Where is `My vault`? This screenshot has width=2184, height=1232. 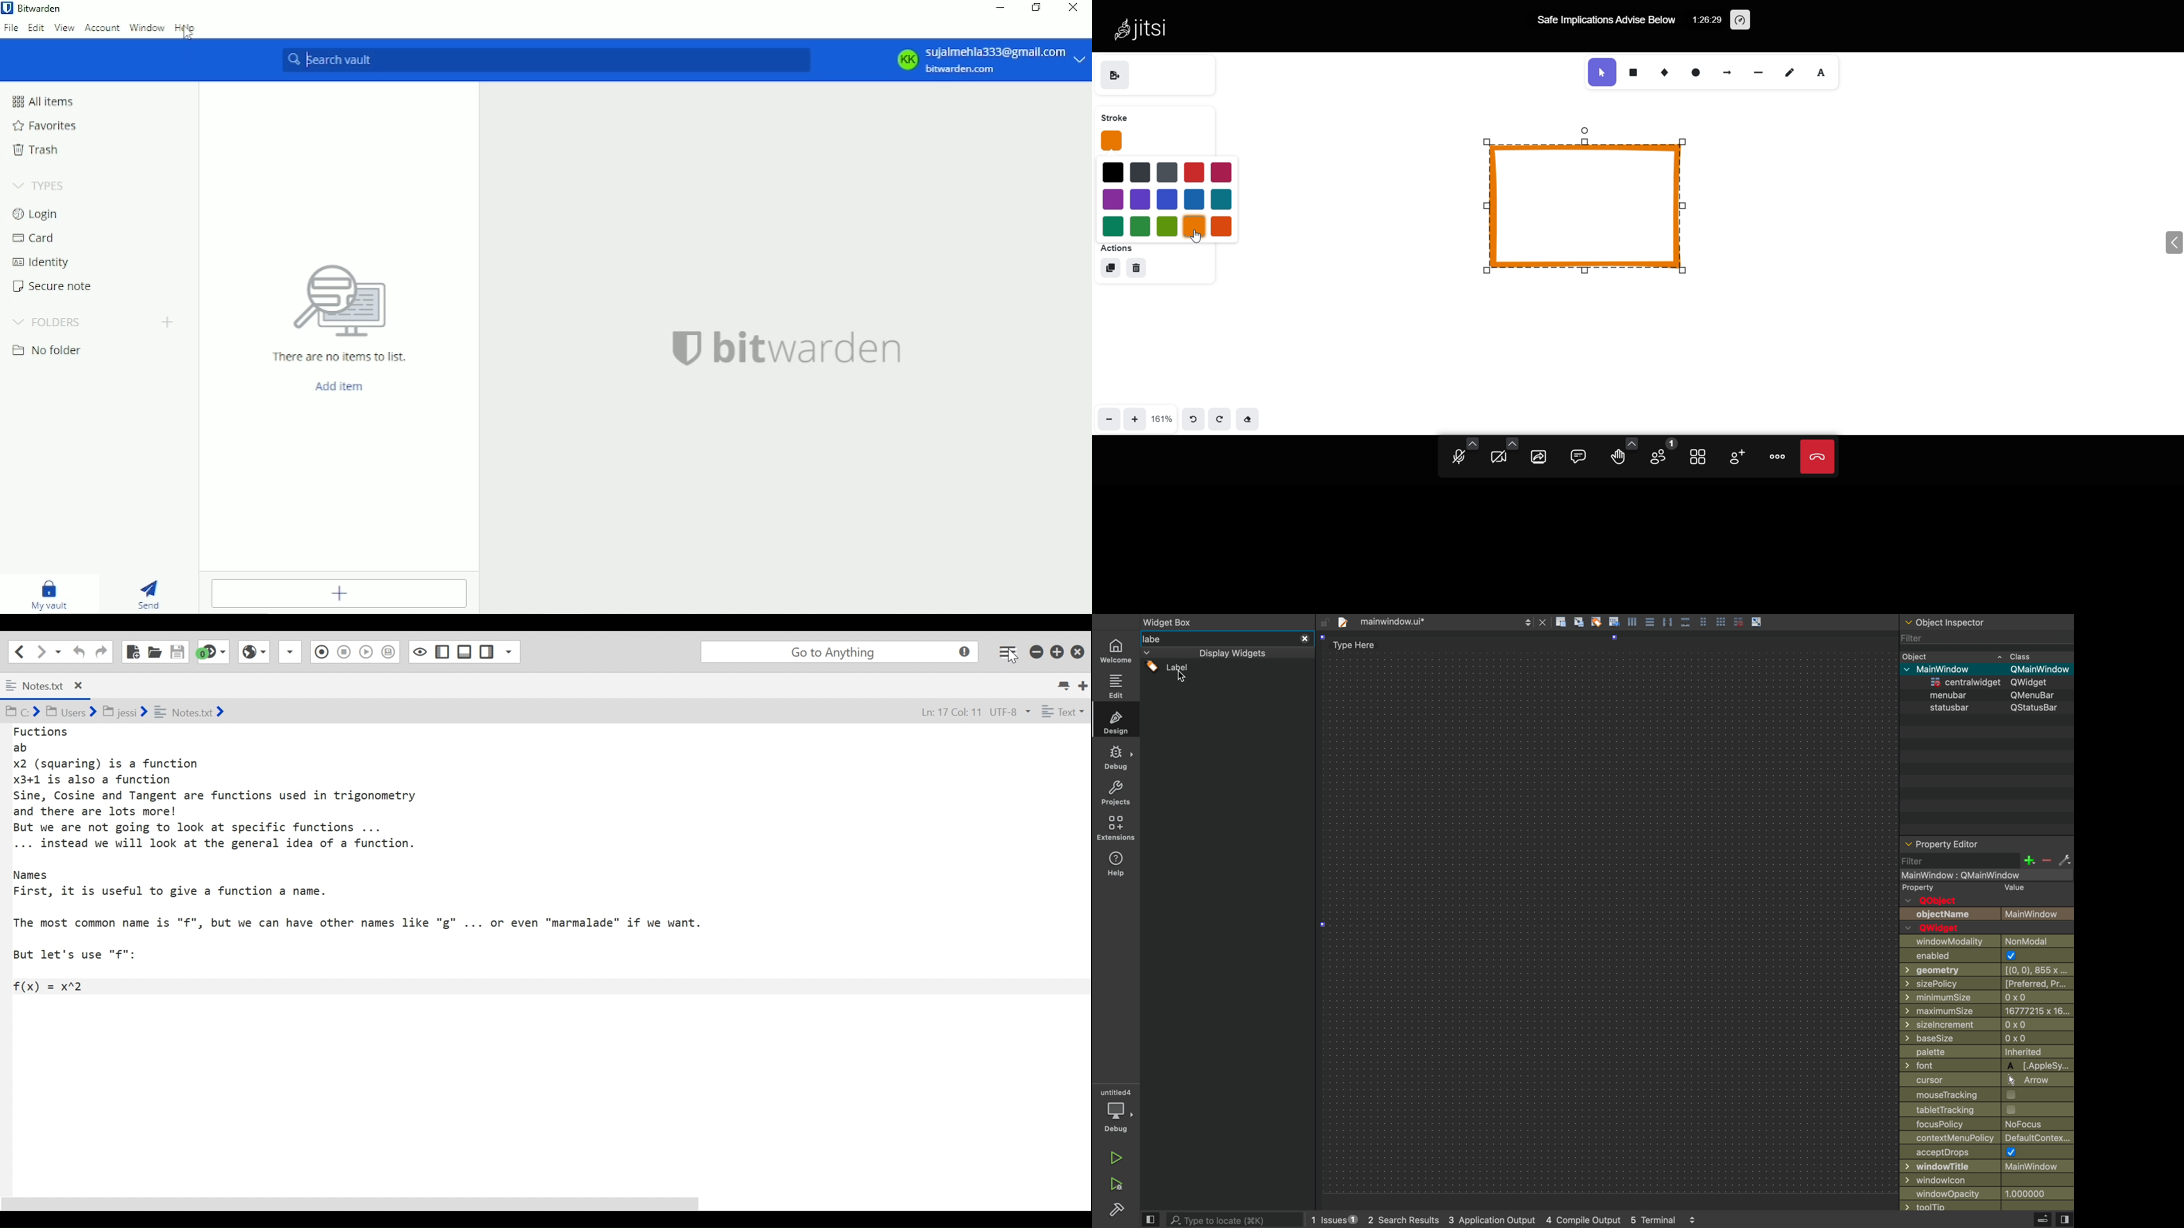
My vault is located at coordinates (48, 592).